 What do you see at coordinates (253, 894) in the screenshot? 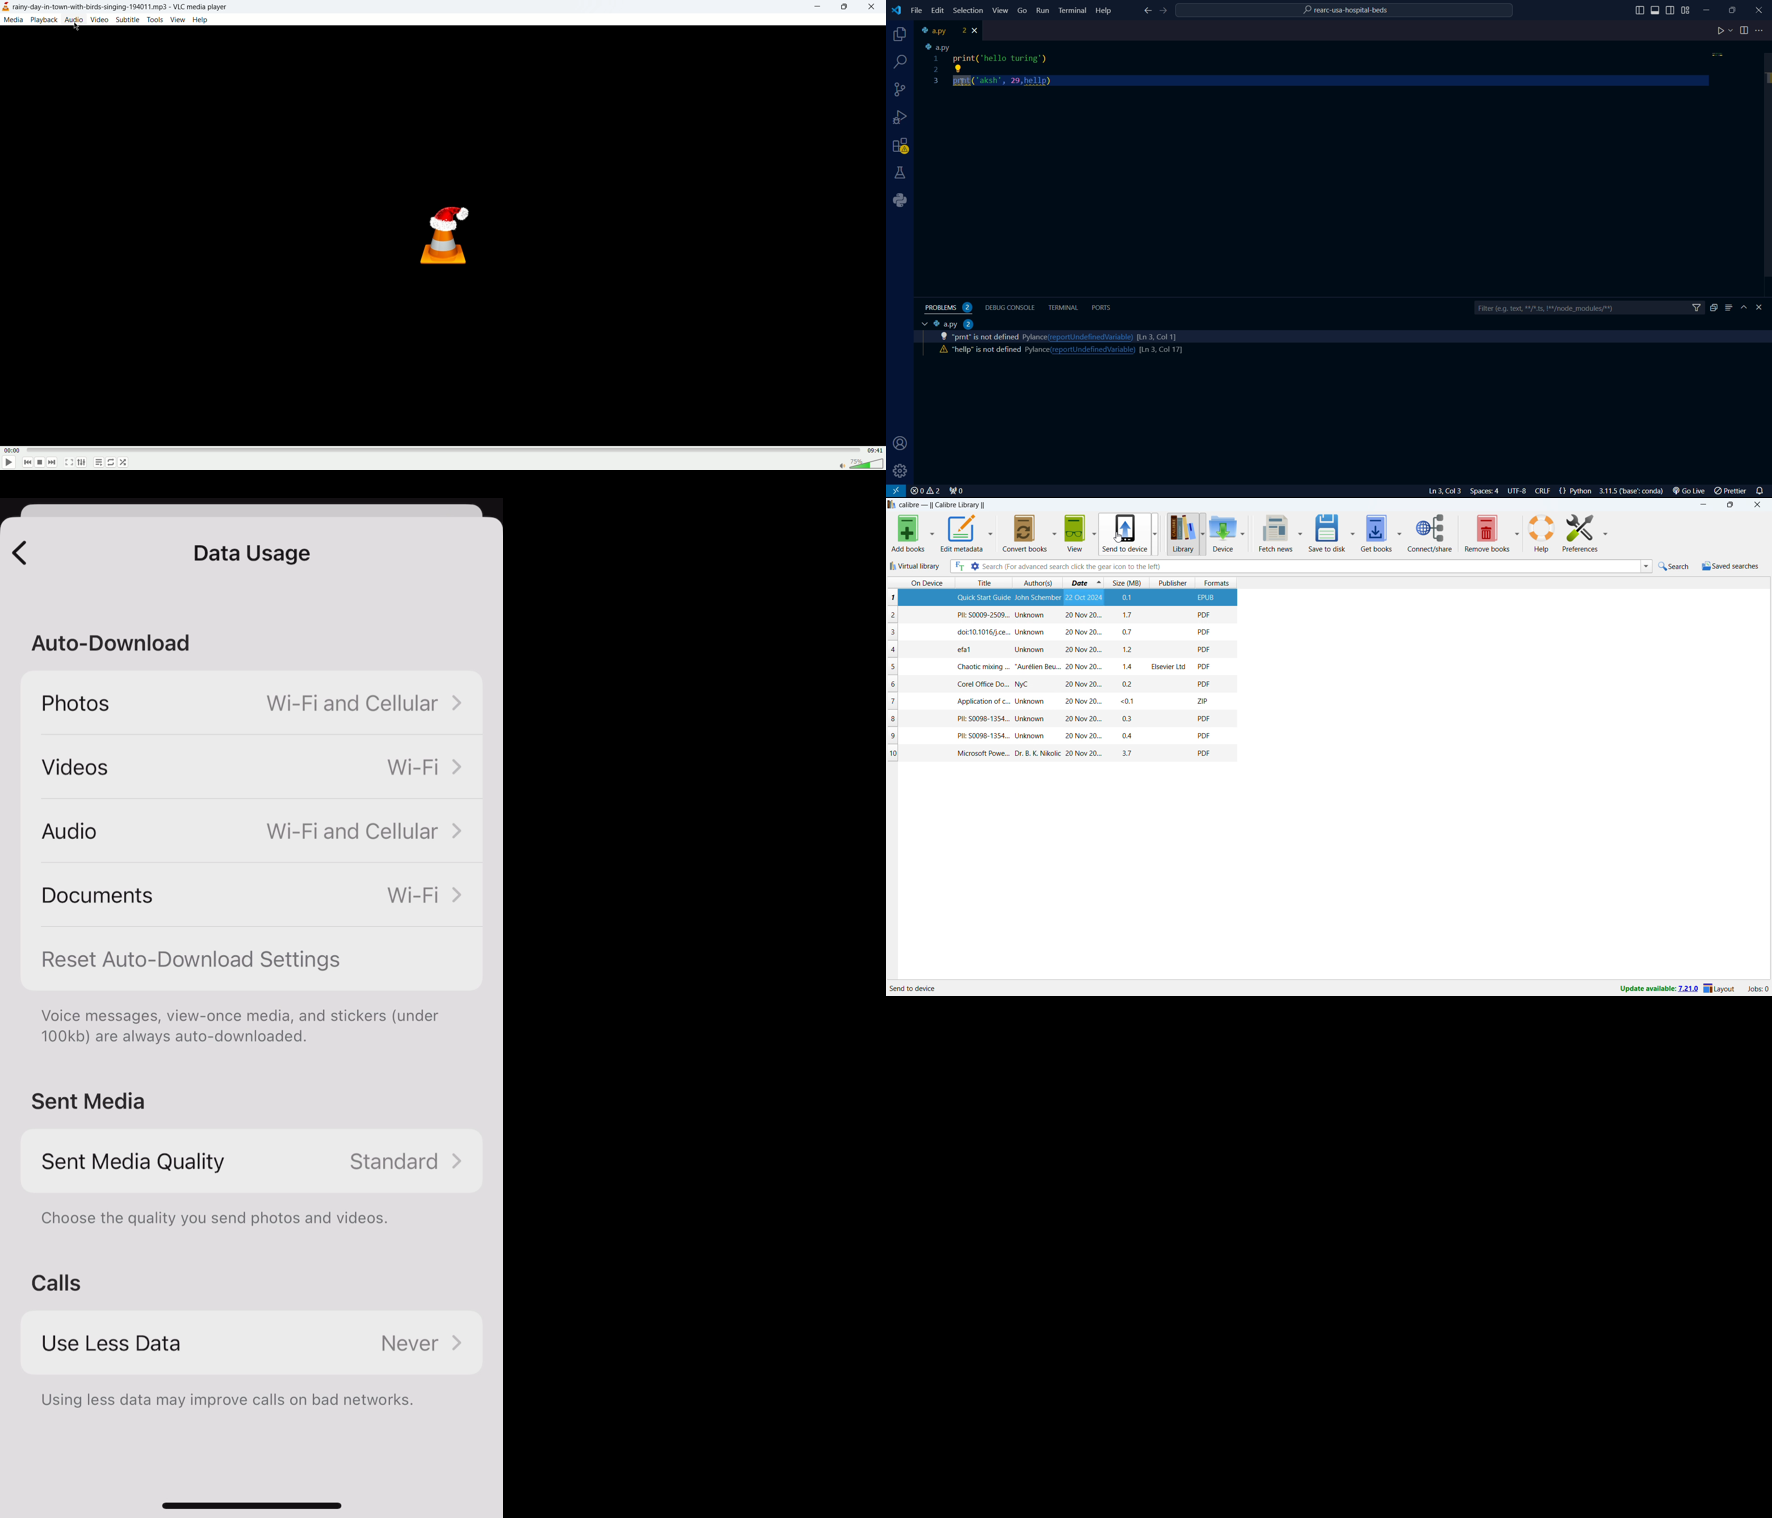
I see `Documents Wi-Fi` at bounding box center [253, 894].